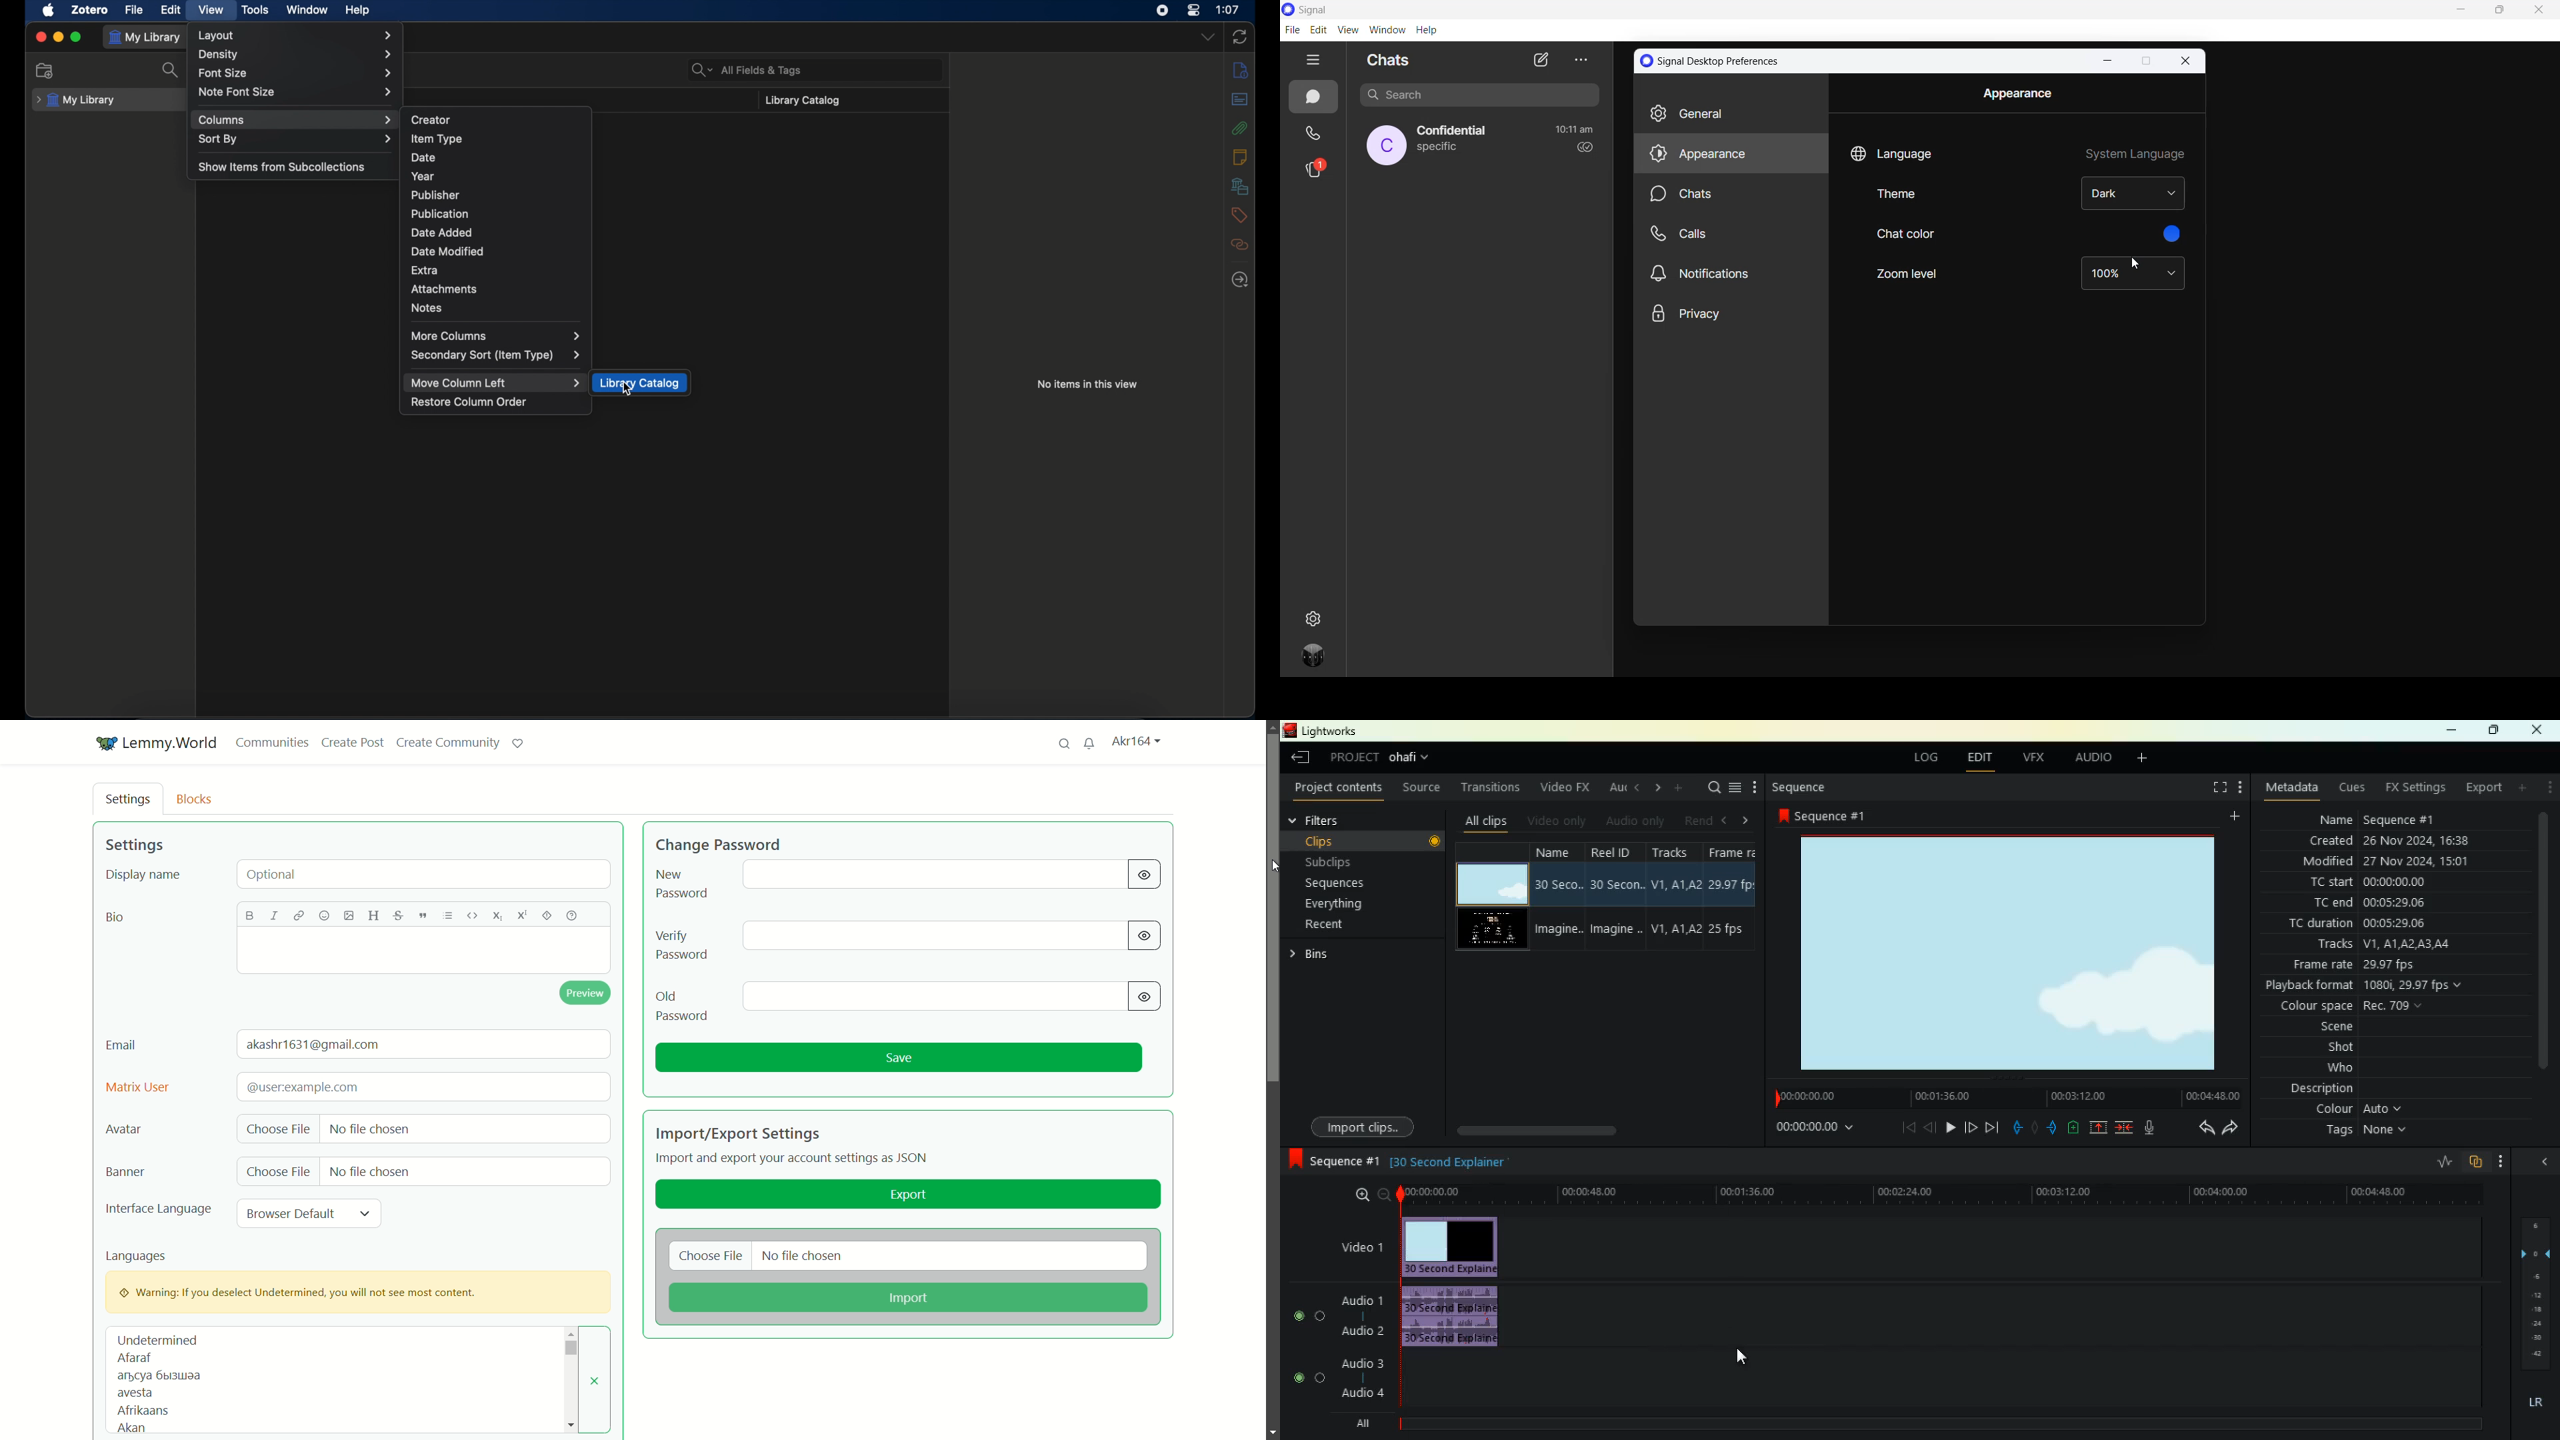 The width and height of the screenshot is (2576, 1456). I want to click on note font size, so click(296, 91).